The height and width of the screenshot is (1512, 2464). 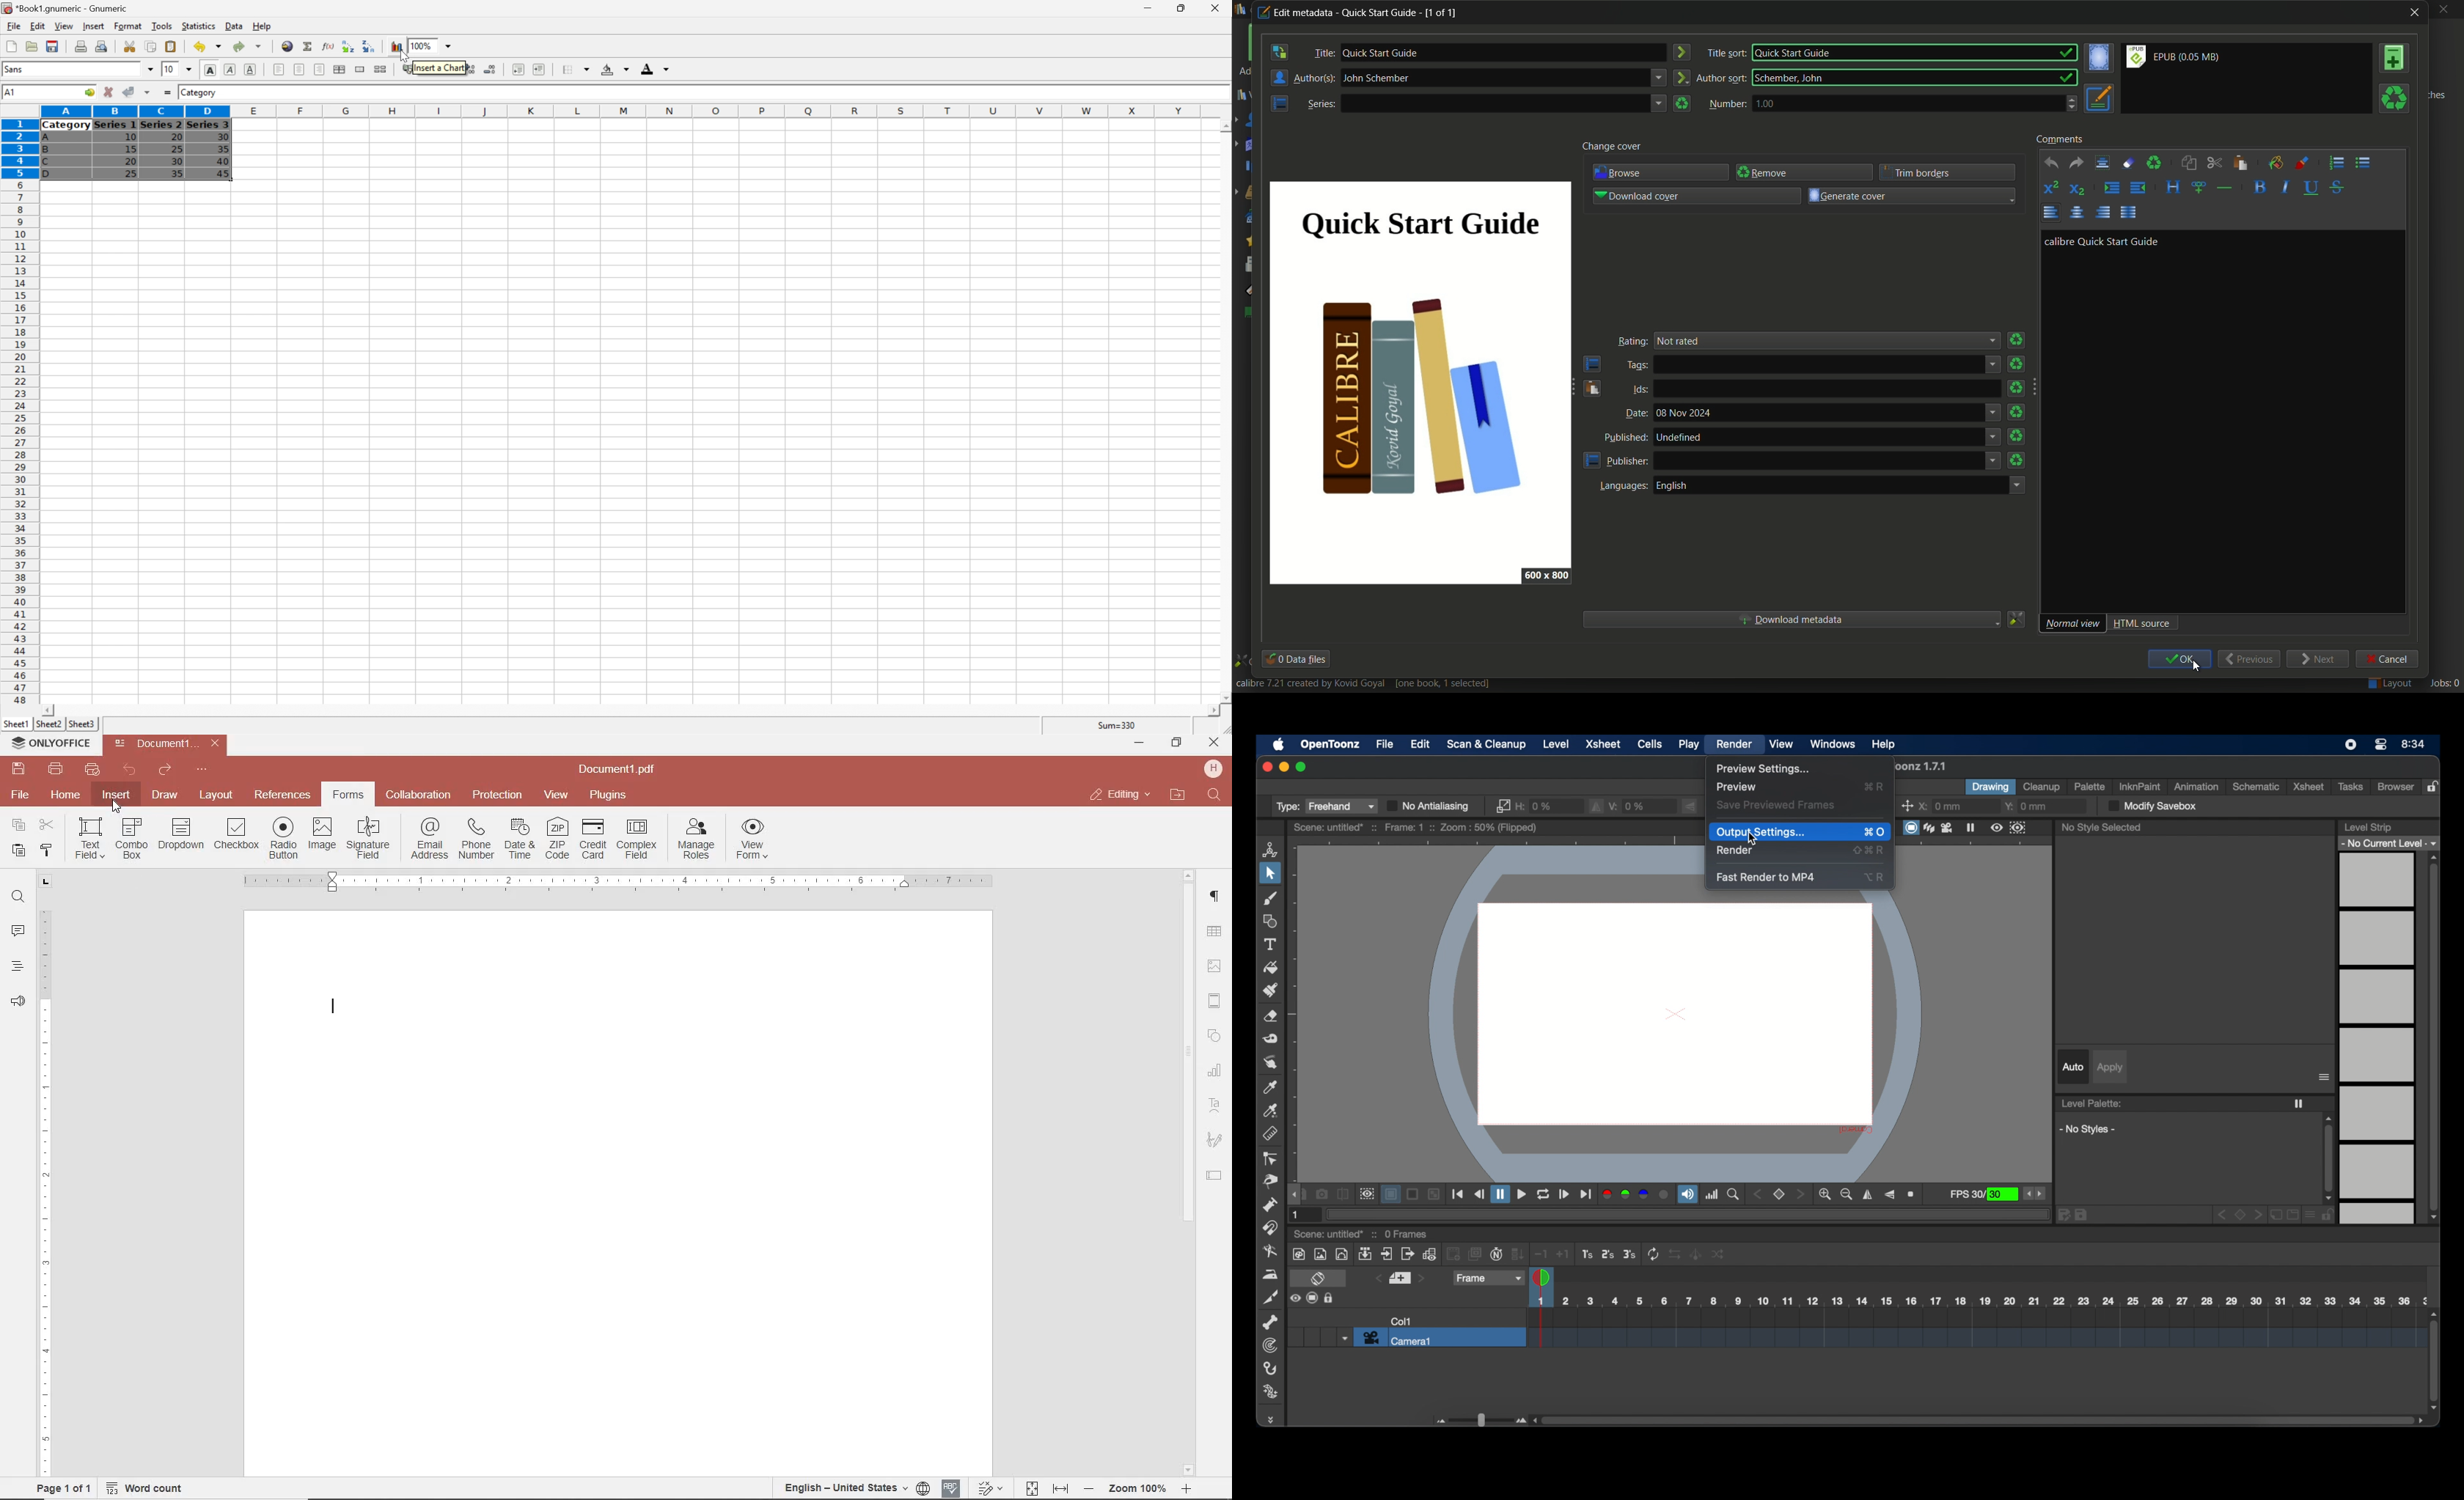 What do you see at coordinates (2273, 162) in the screenshot?
I see `background color` at bounding box center [2273, 162].